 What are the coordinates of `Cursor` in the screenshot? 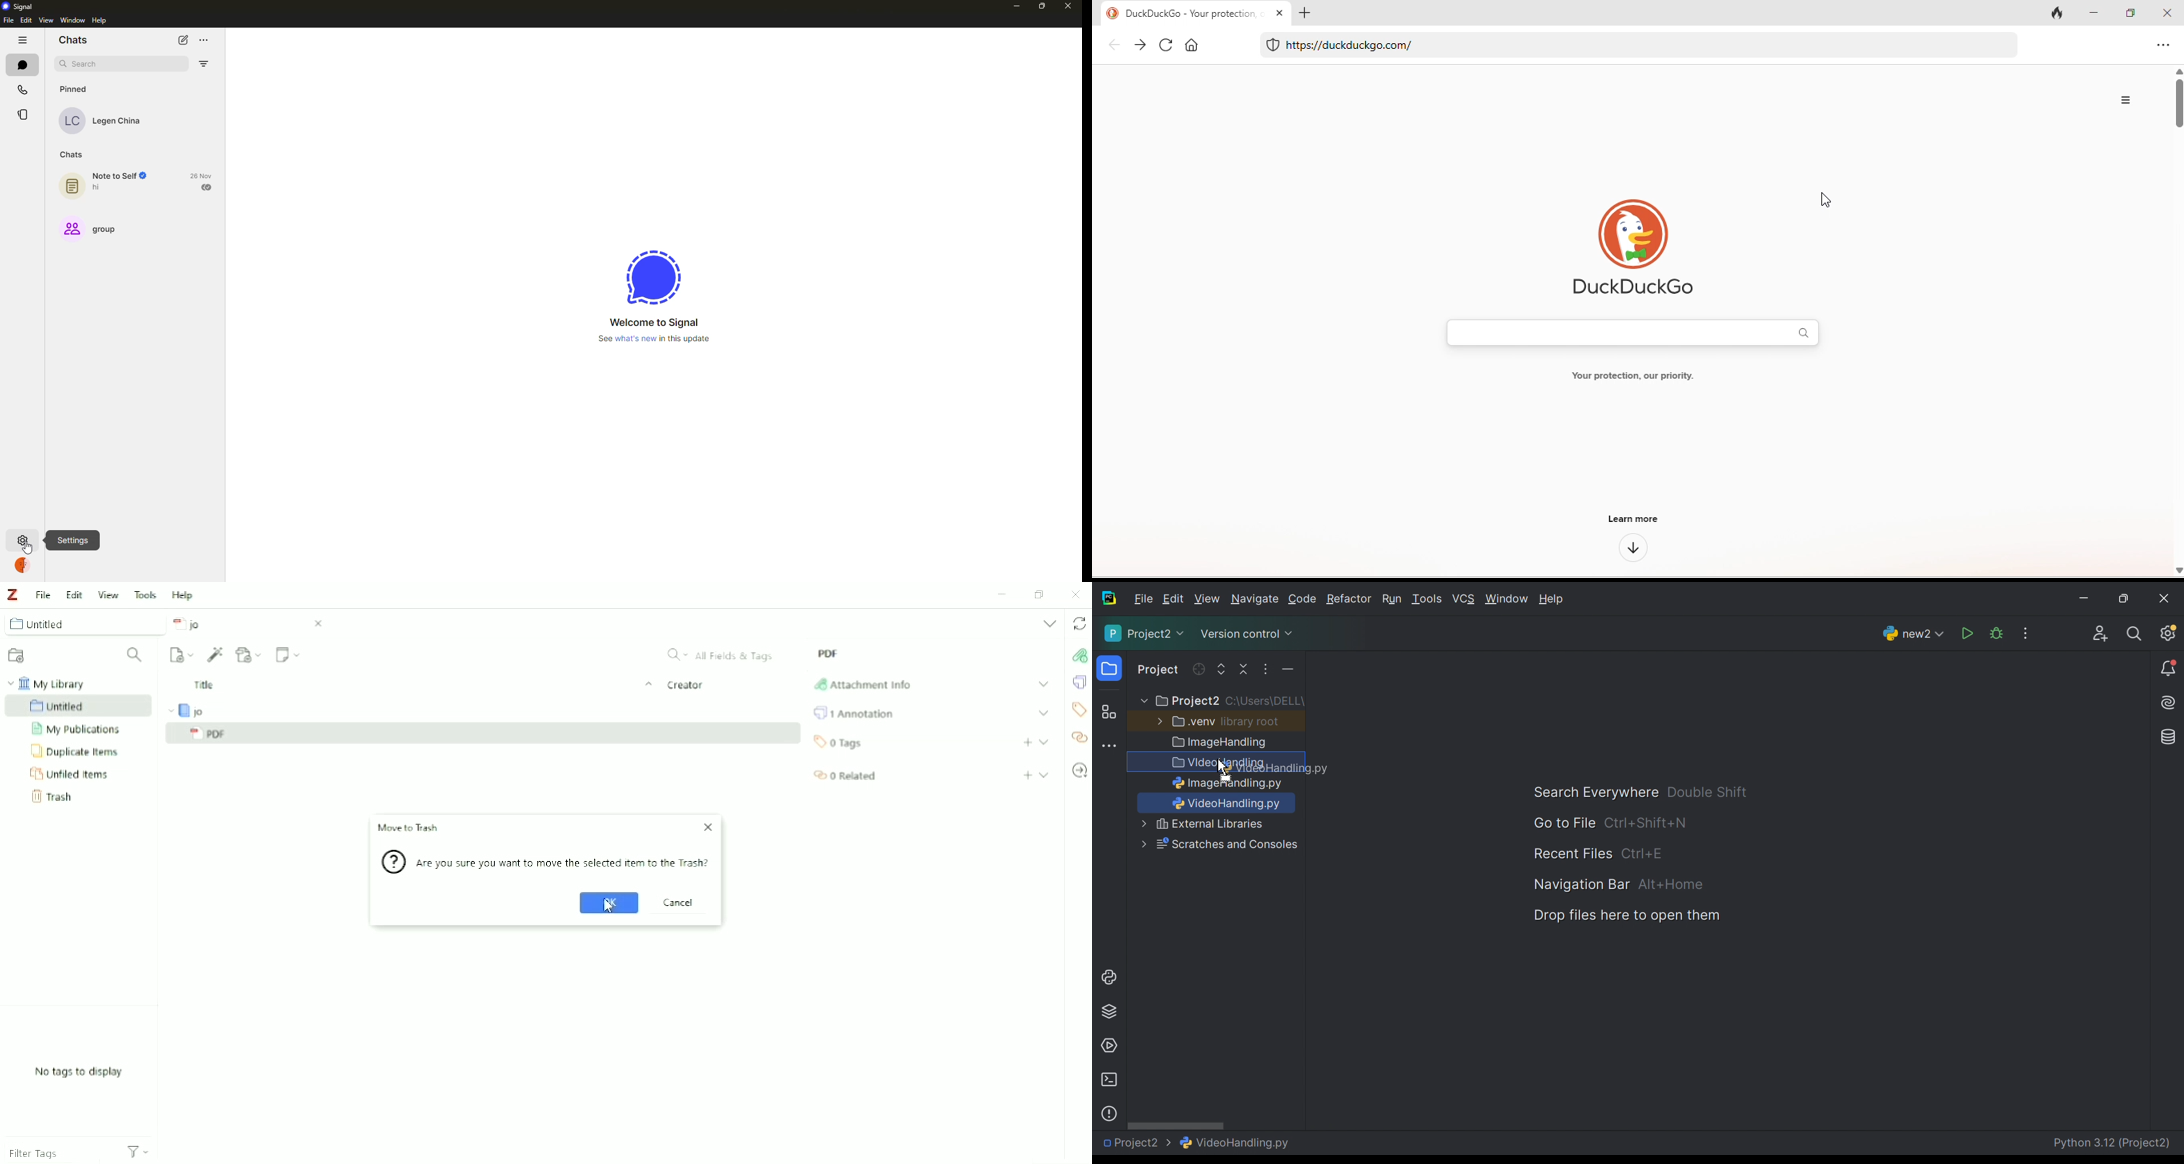 It's located at (606, 908).